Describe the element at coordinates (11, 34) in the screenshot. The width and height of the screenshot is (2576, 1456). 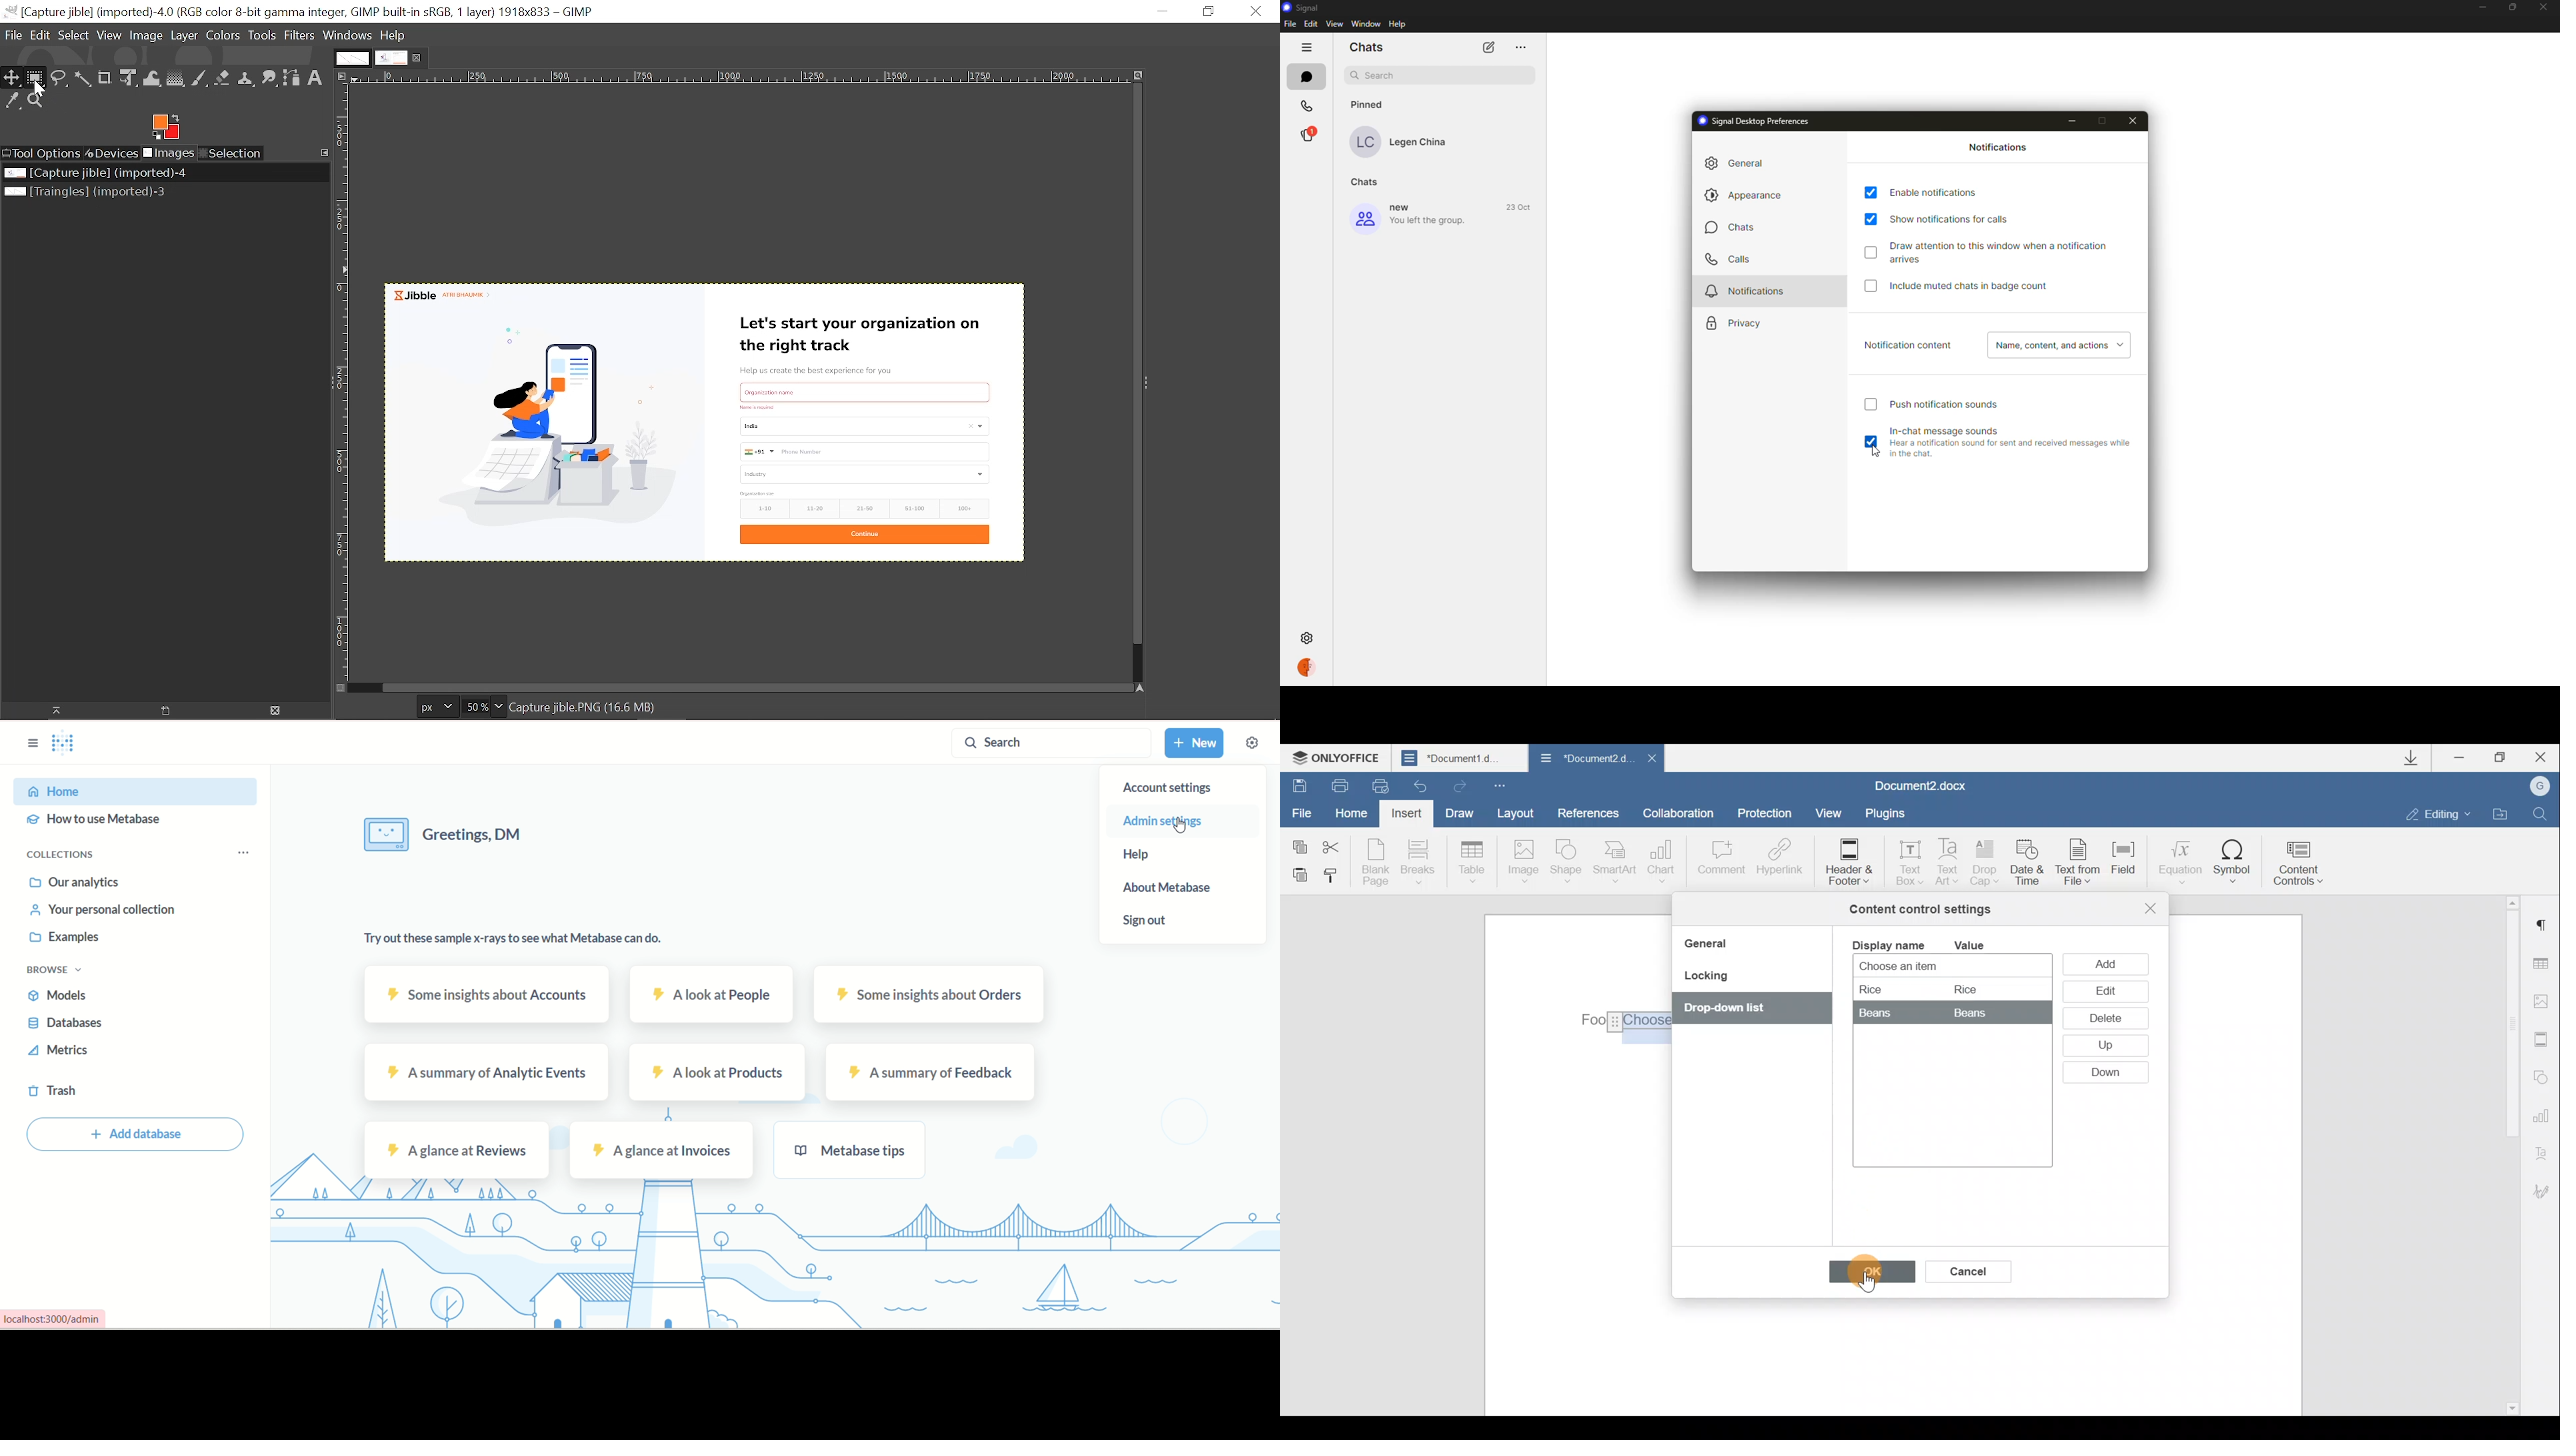
I see `File` at that location.